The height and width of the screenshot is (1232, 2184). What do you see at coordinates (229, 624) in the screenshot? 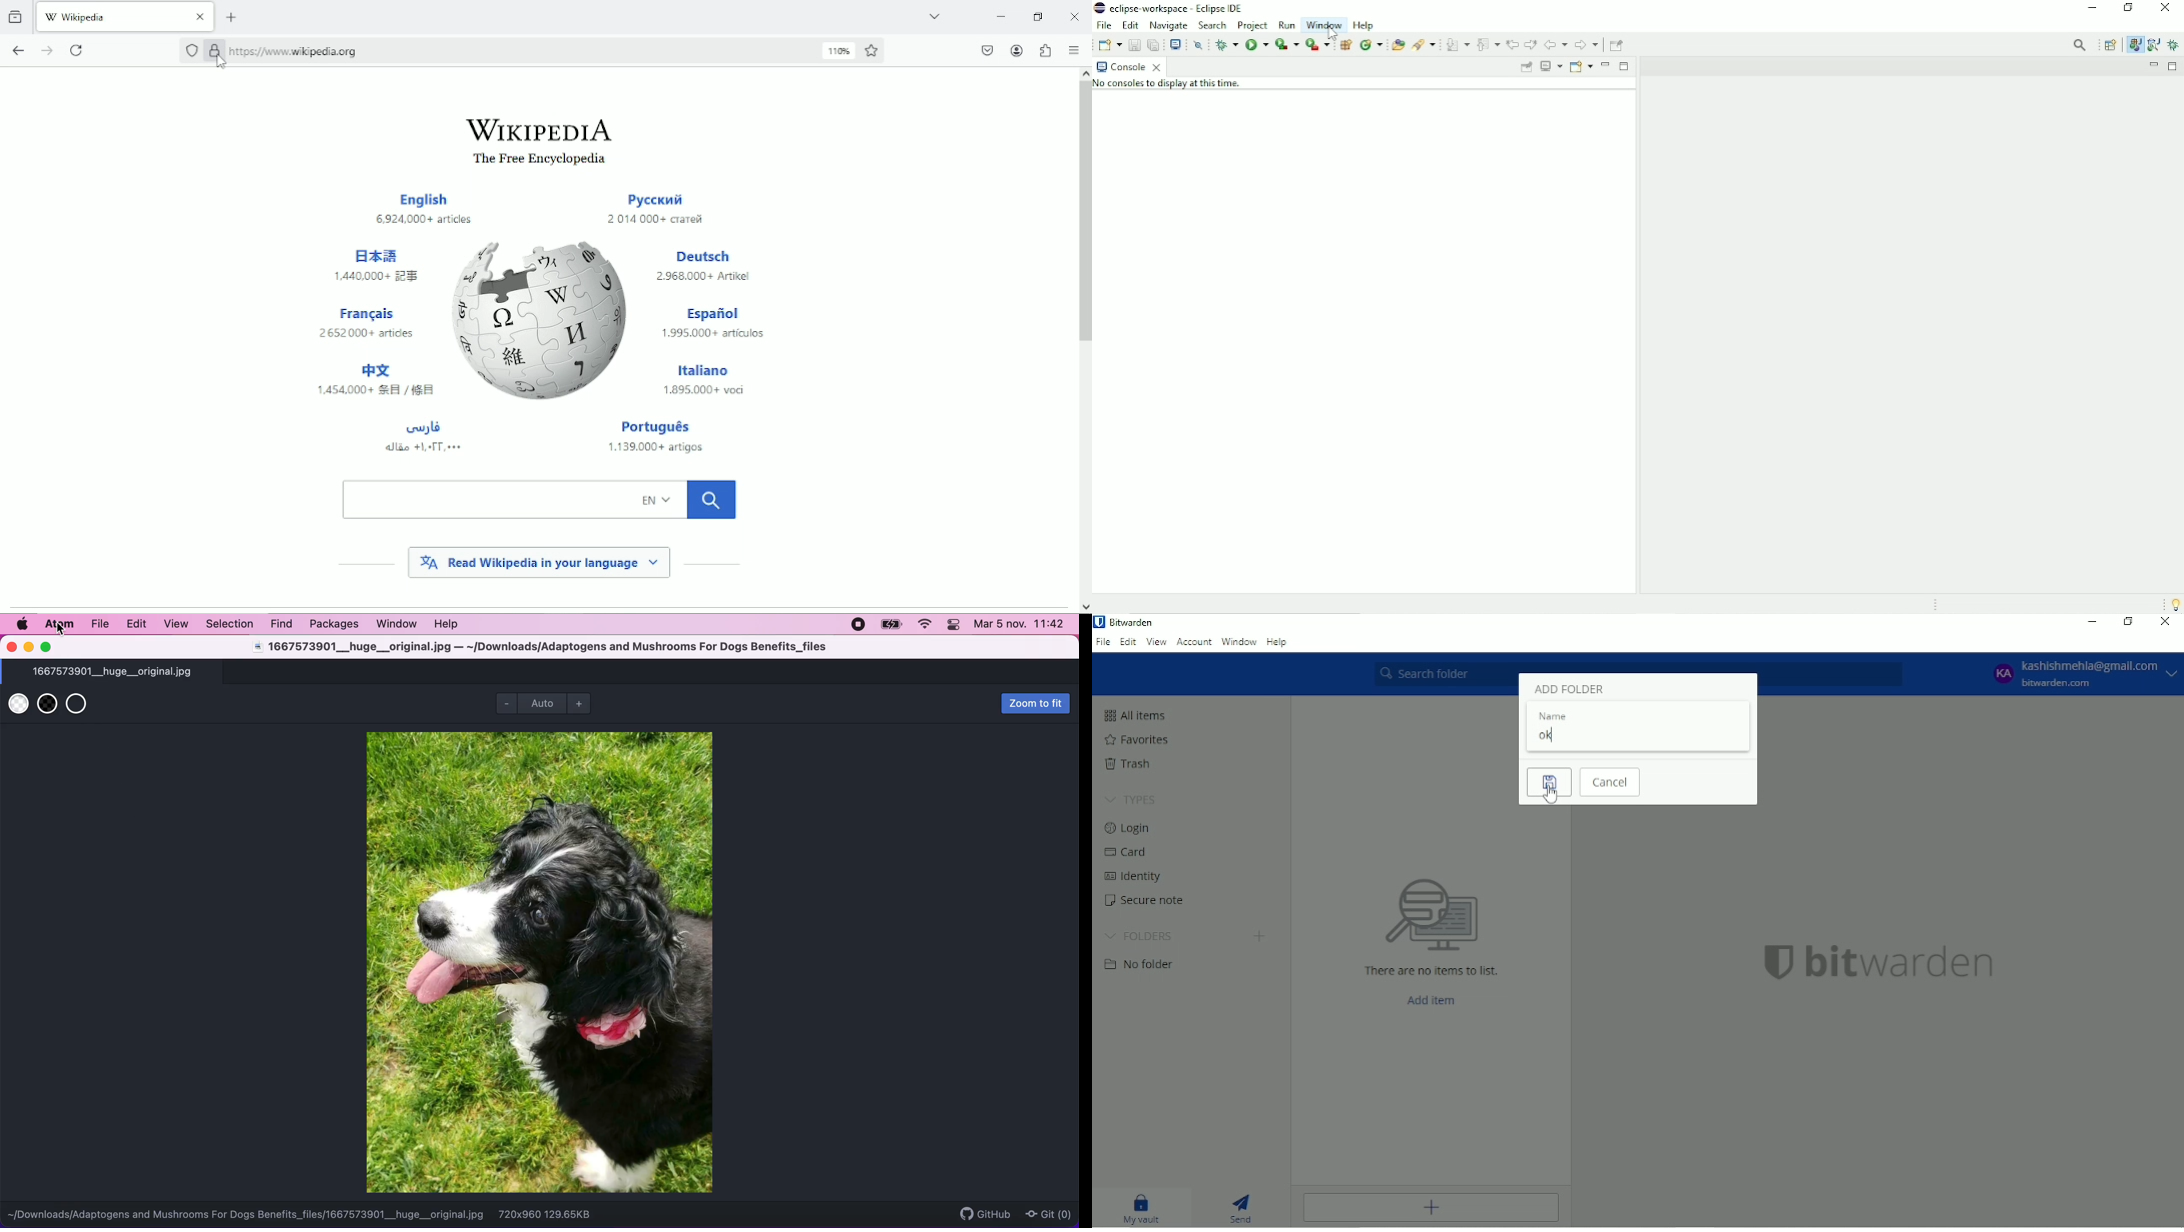
I see `selection` at bounding box center [229, 624].